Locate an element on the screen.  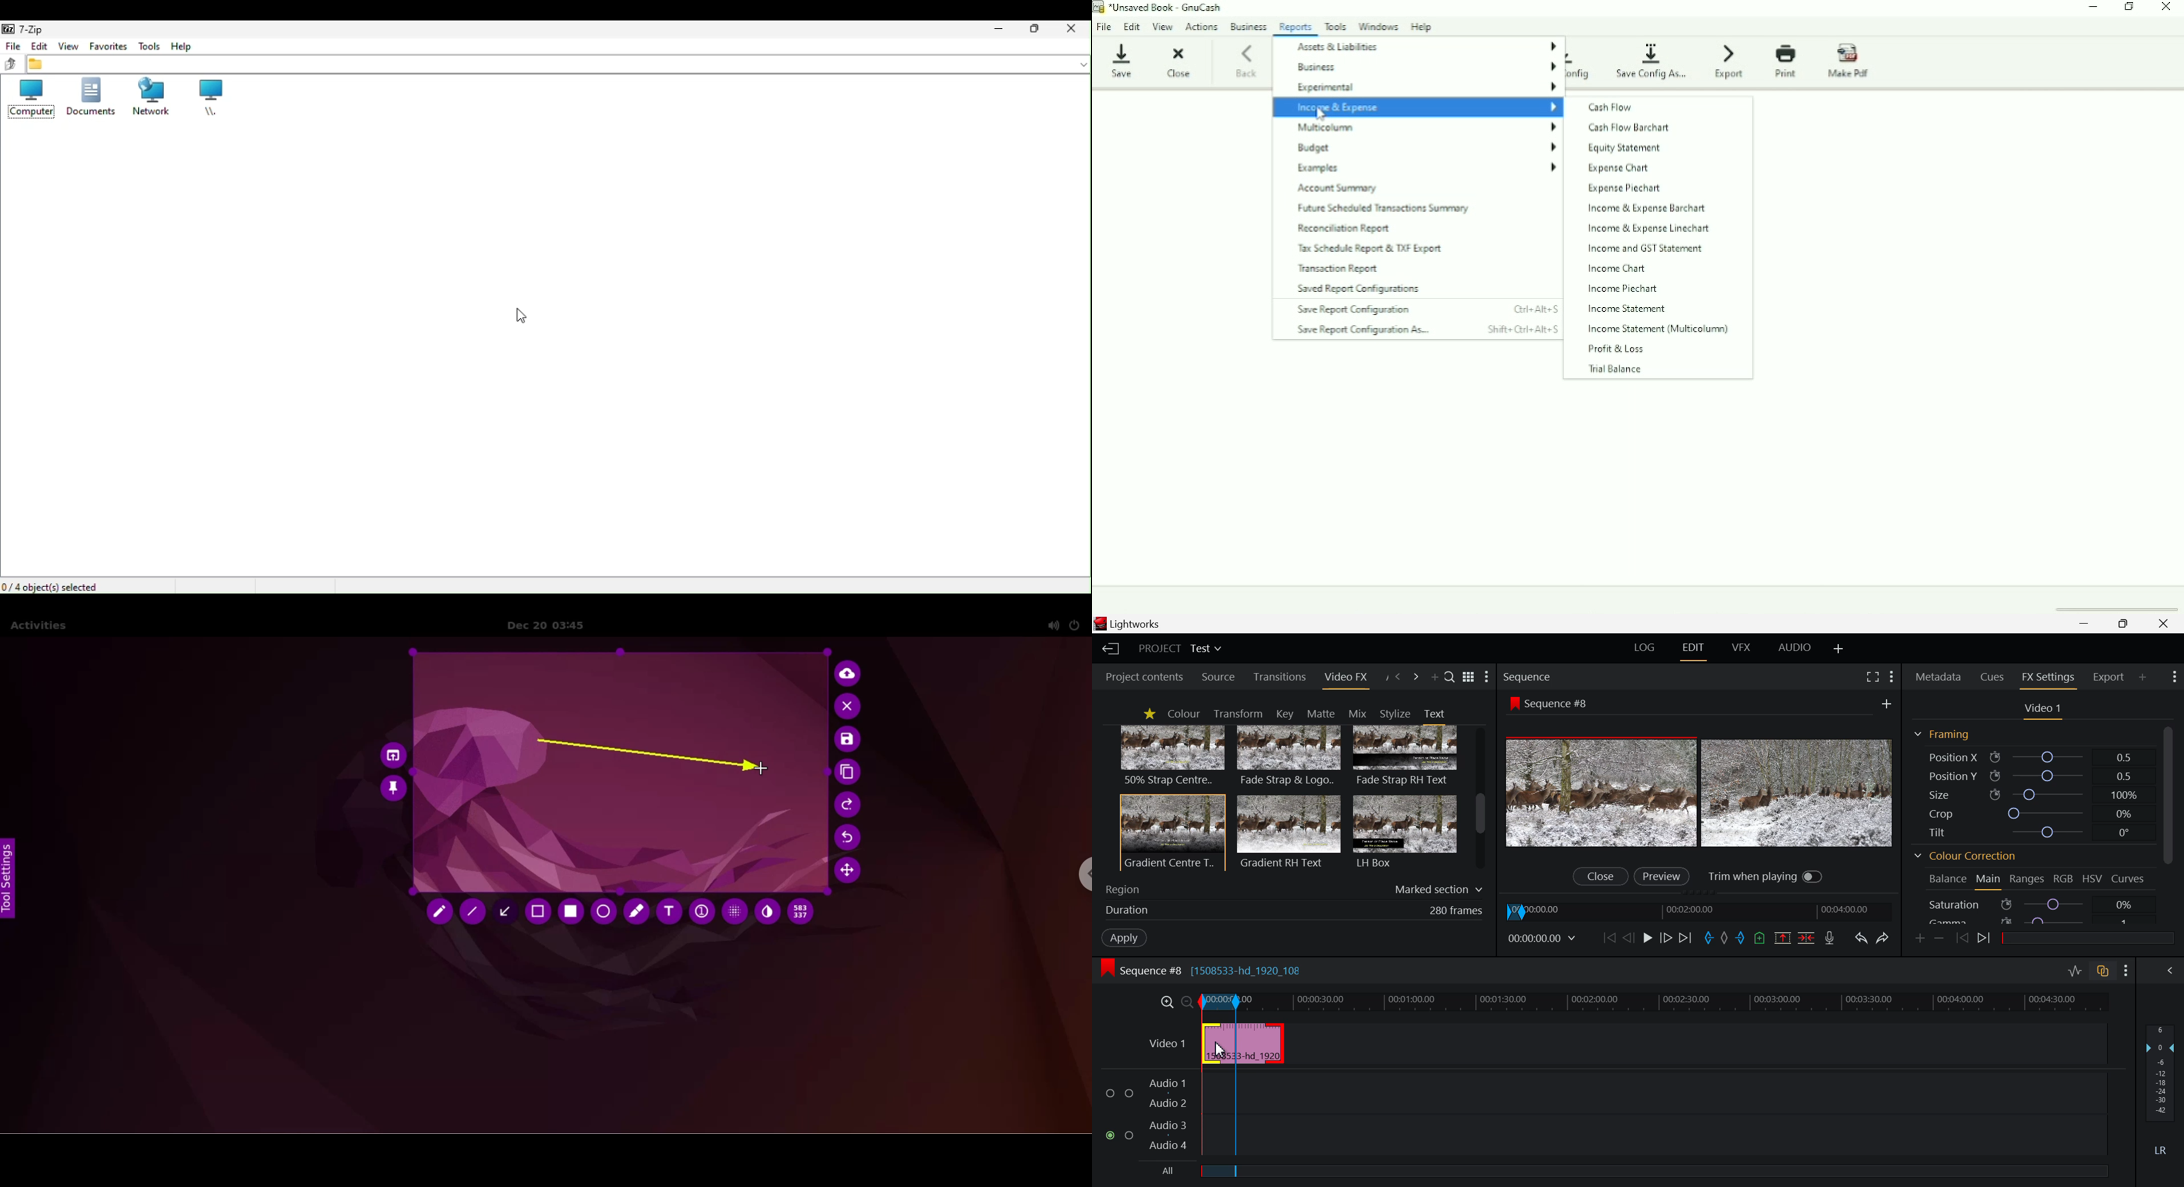
Network is located at coordinates (155, 99).